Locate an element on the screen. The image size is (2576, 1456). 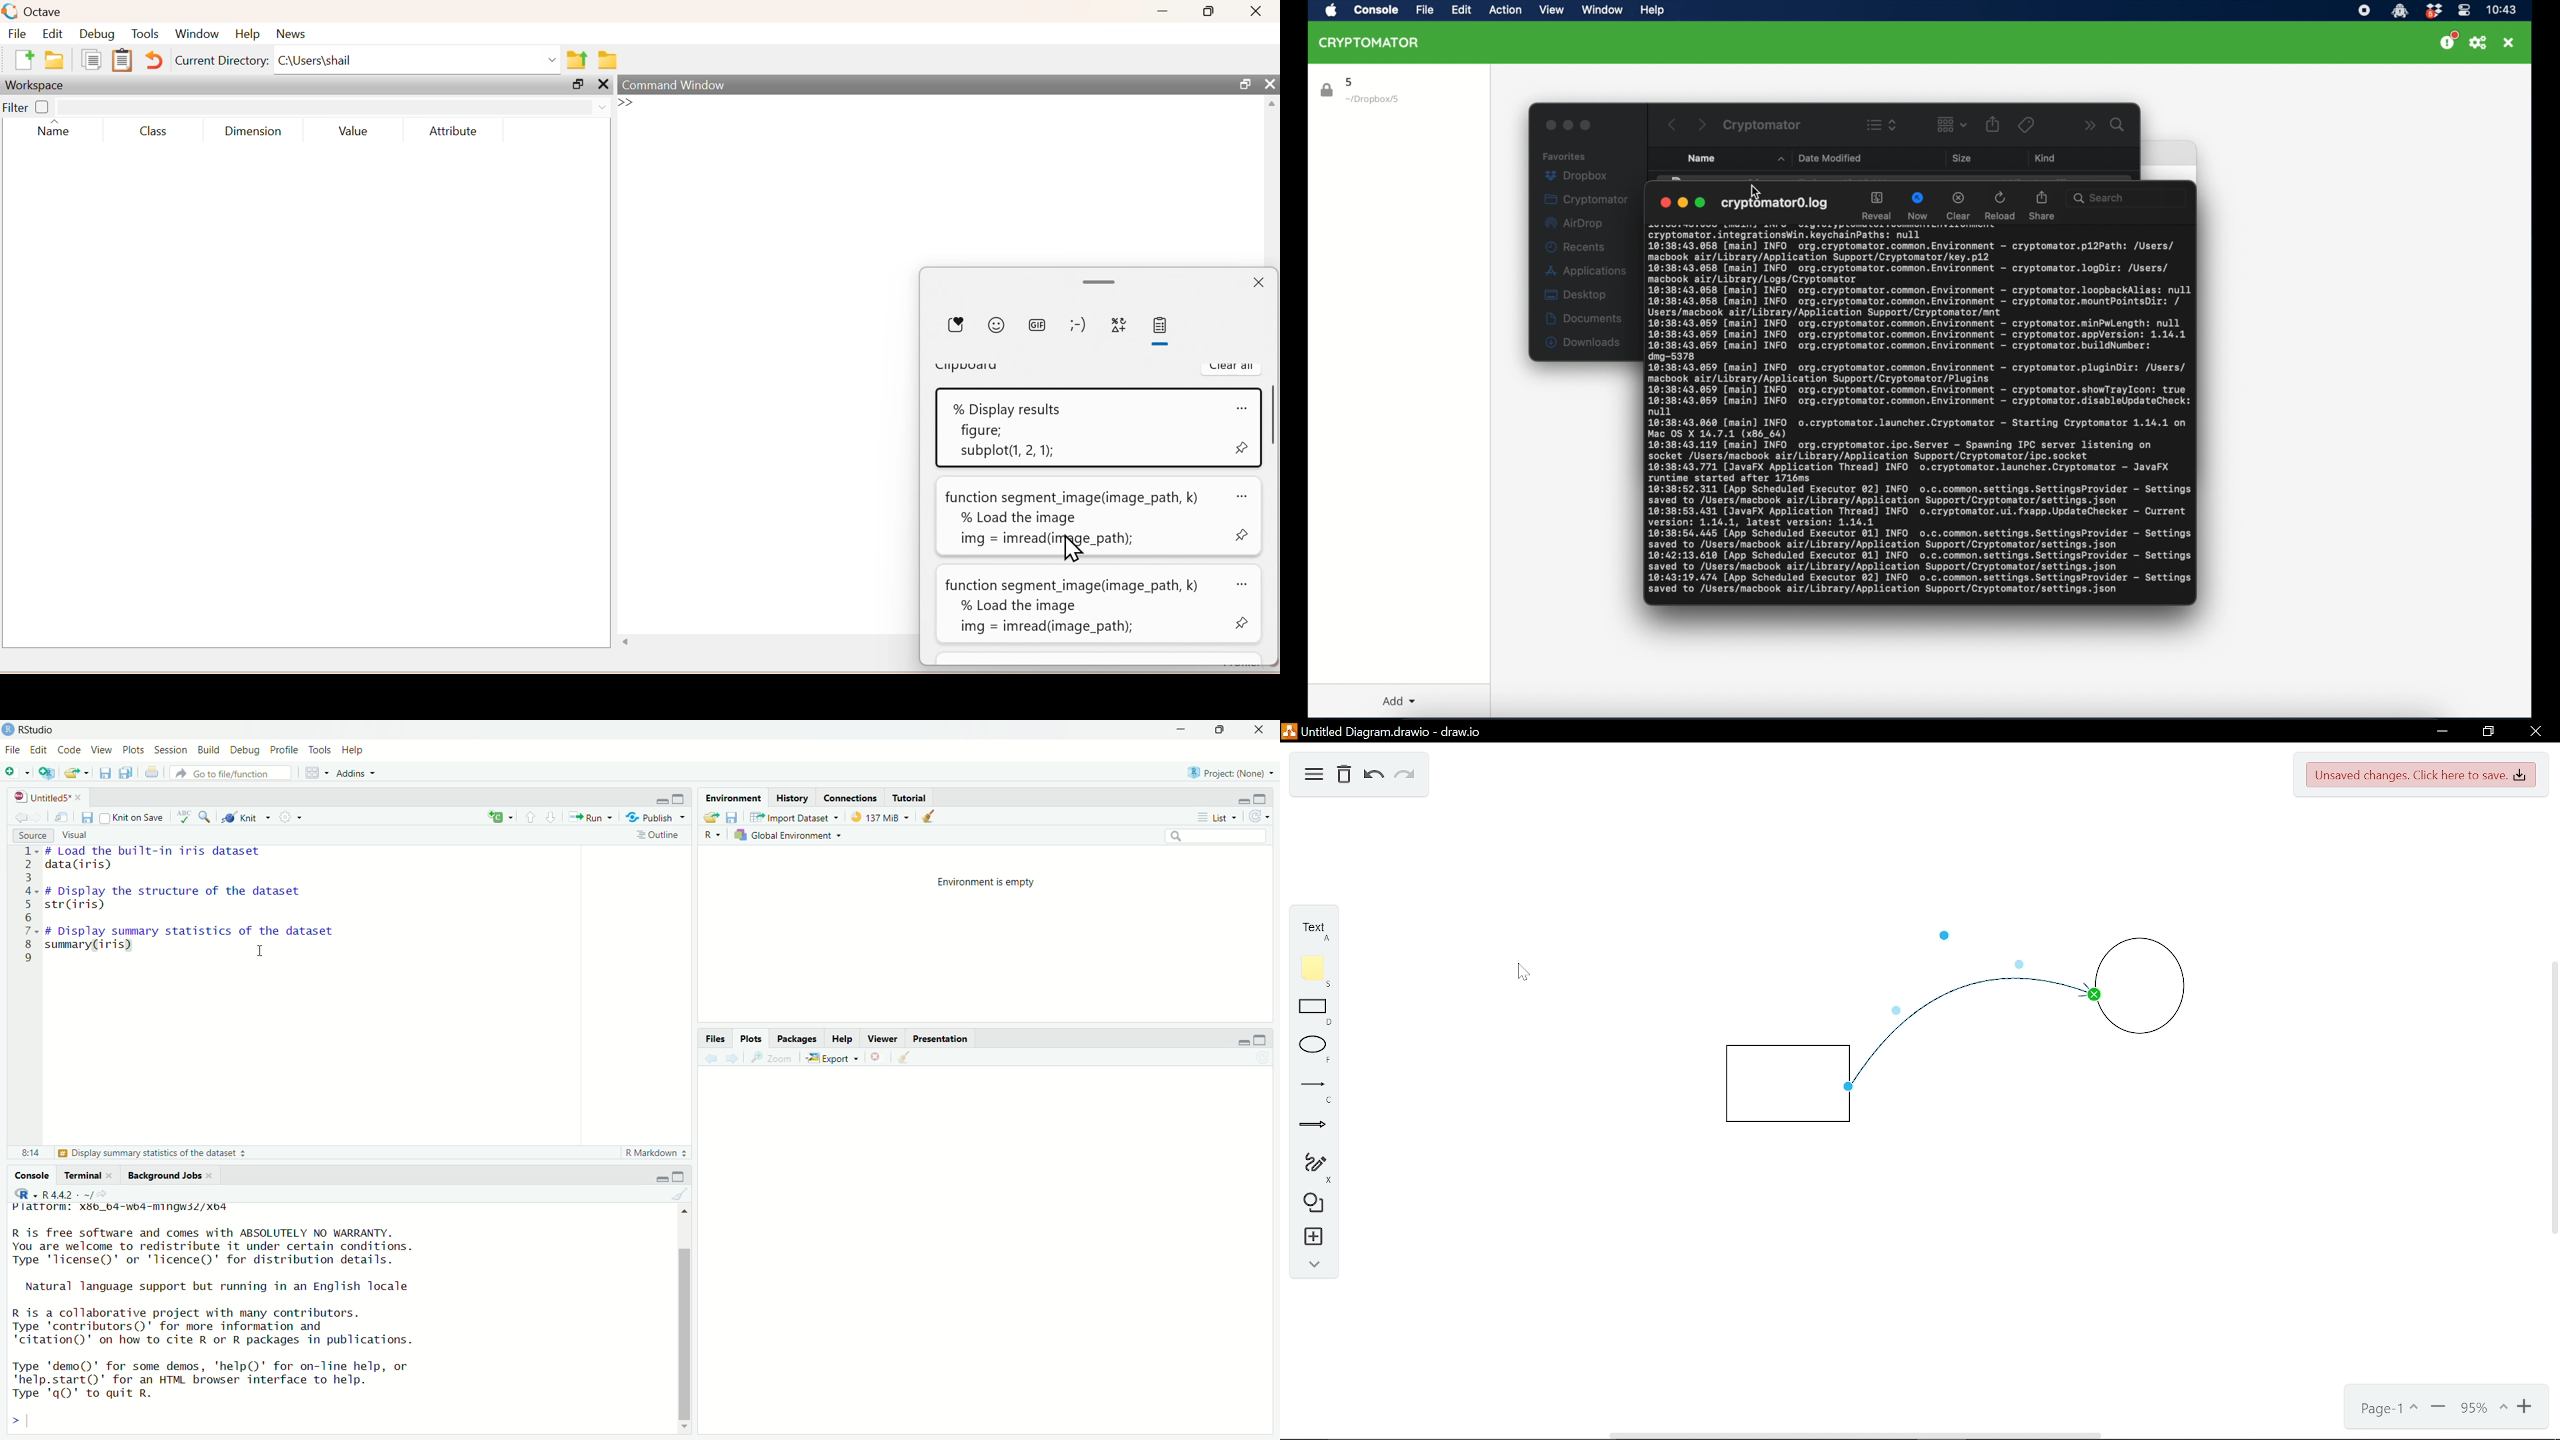
Knit on Save is located at coordinates (132, 817).